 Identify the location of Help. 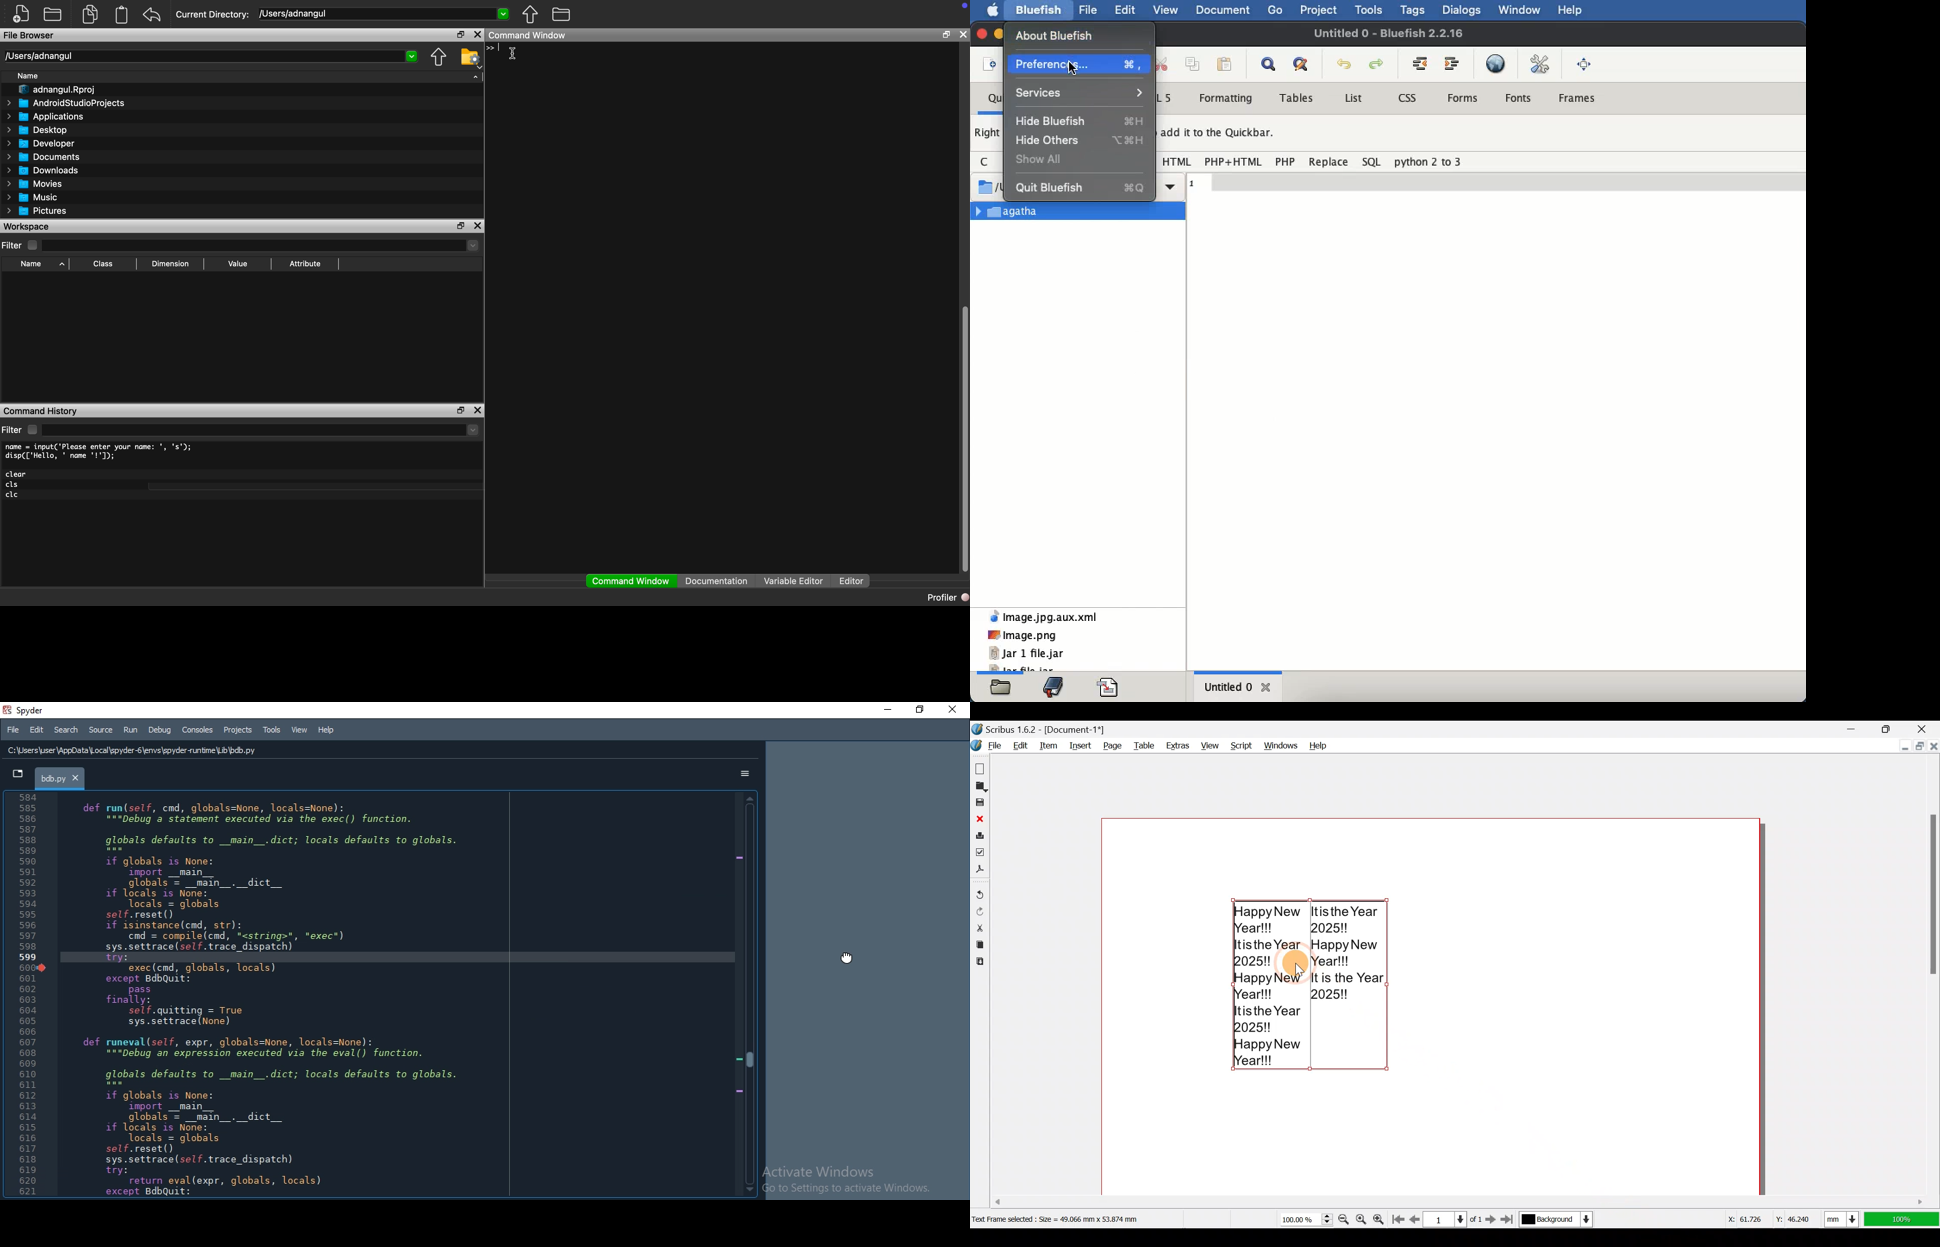
(1319, 743).